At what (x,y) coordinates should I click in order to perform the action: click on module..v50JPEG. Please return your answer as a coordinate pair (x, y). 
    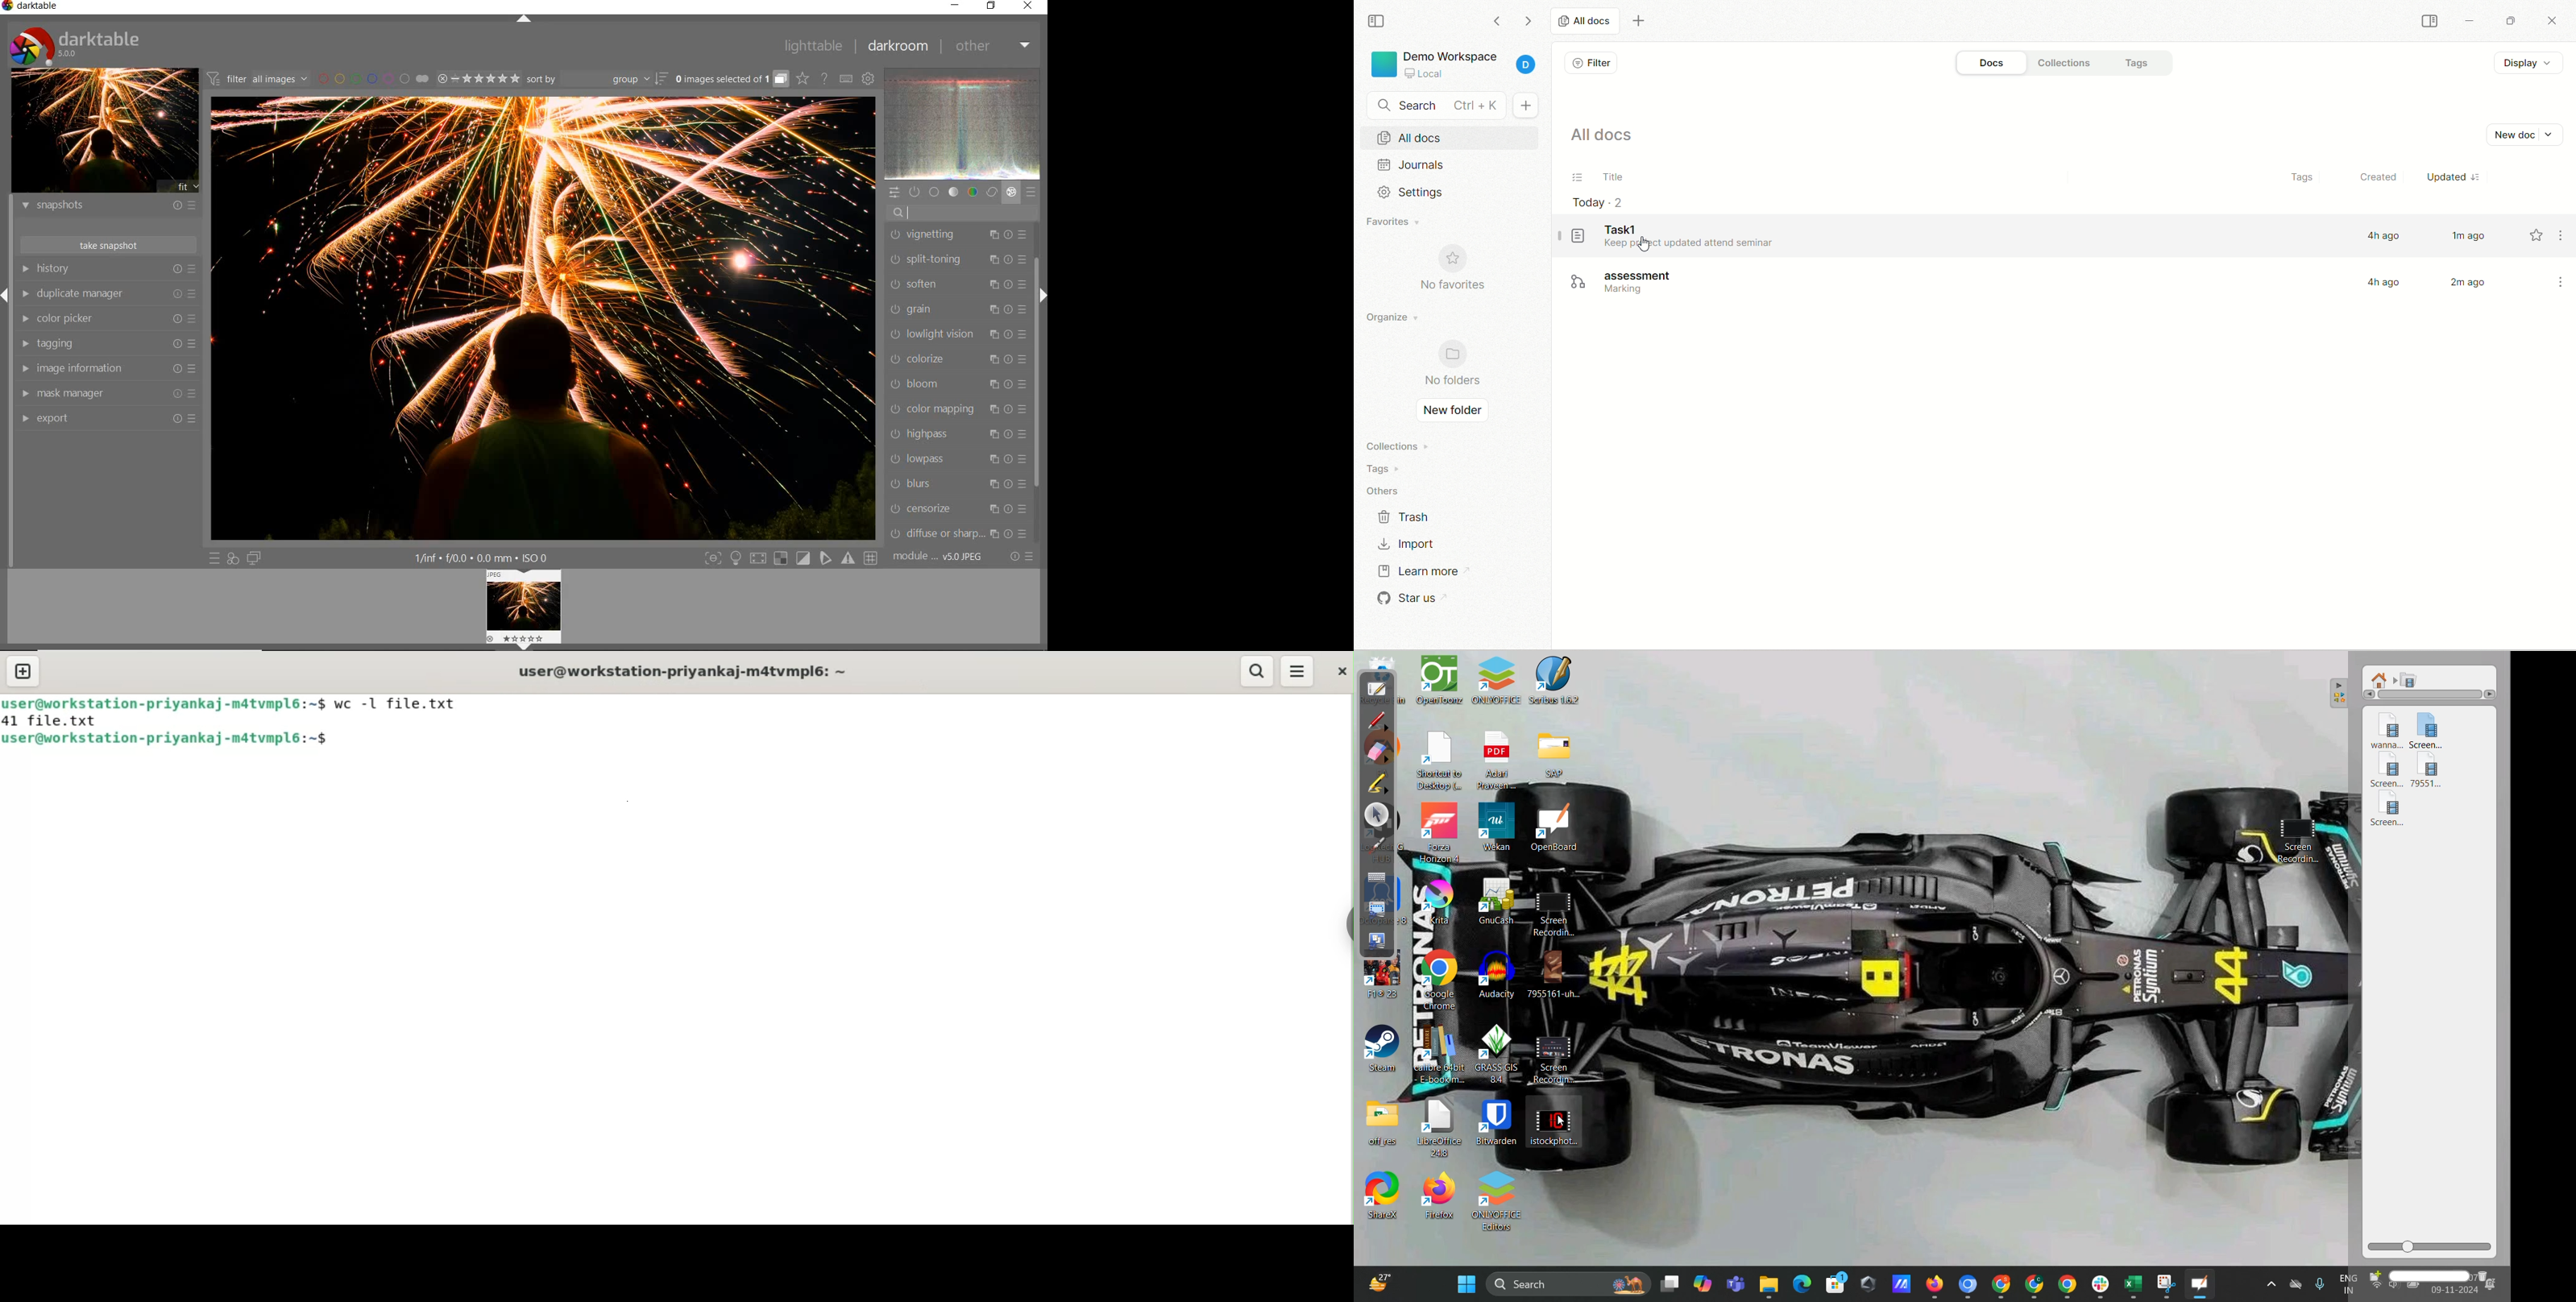
    Looking at the image, I should click on (937, 557).